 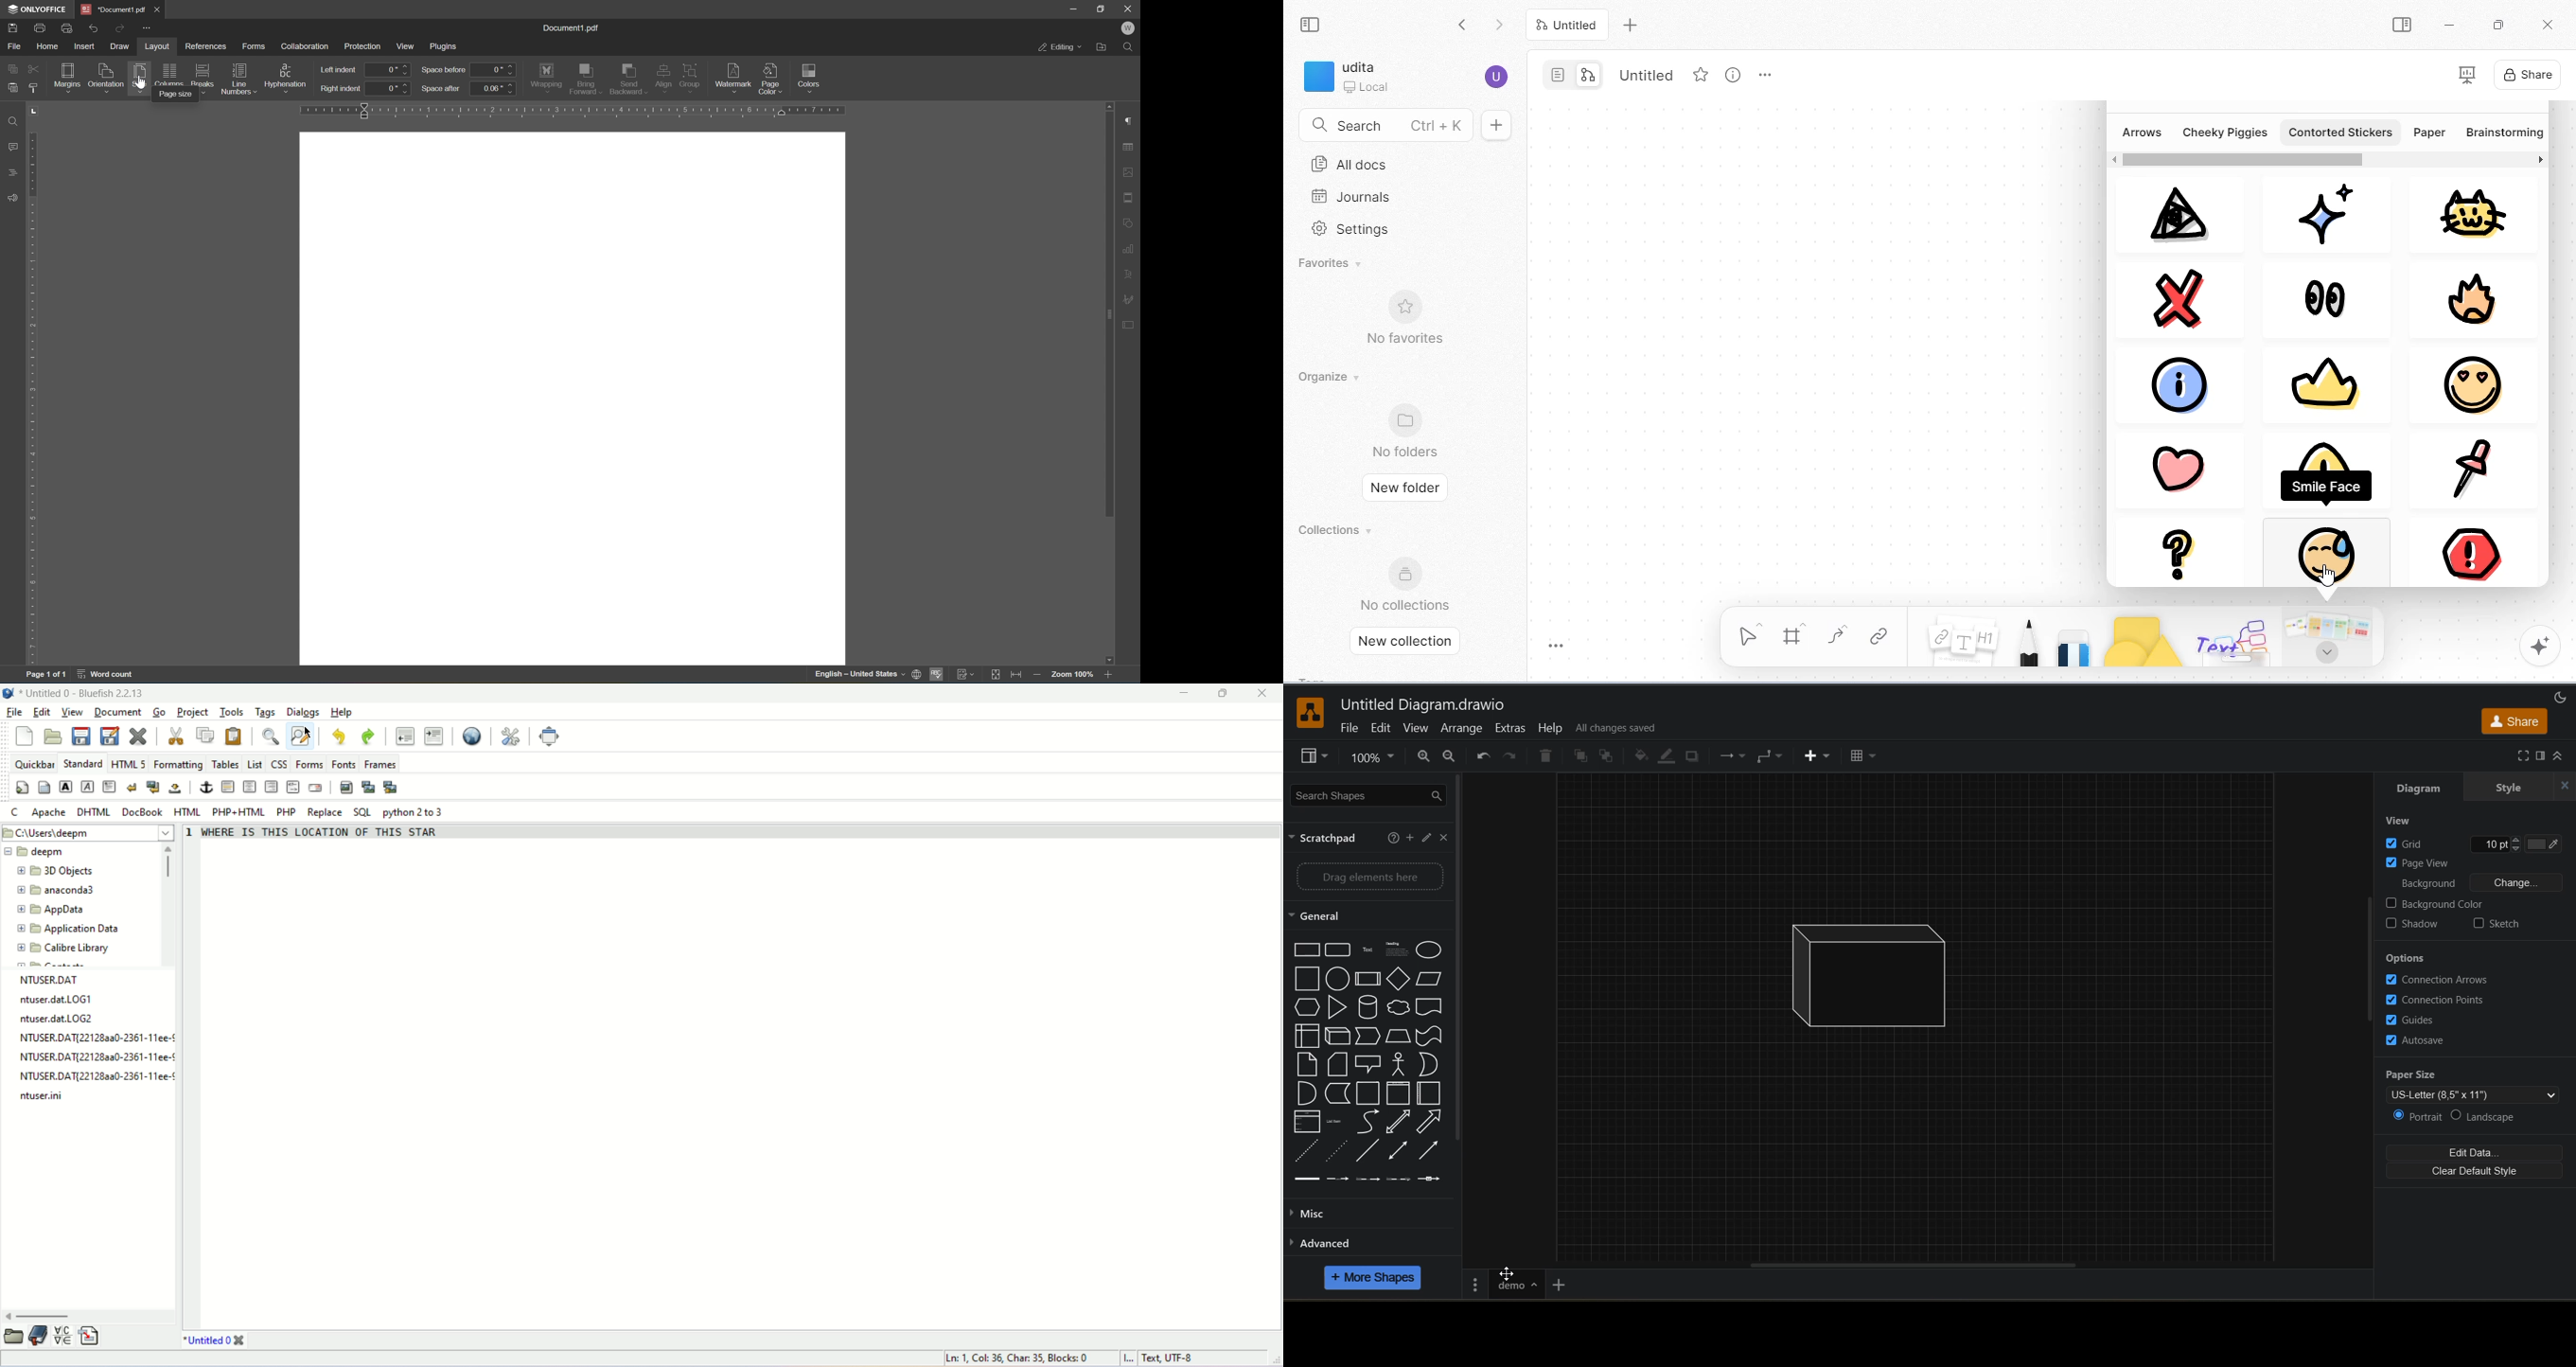 I want to click on shapes, so click(x=1367, y=1063).